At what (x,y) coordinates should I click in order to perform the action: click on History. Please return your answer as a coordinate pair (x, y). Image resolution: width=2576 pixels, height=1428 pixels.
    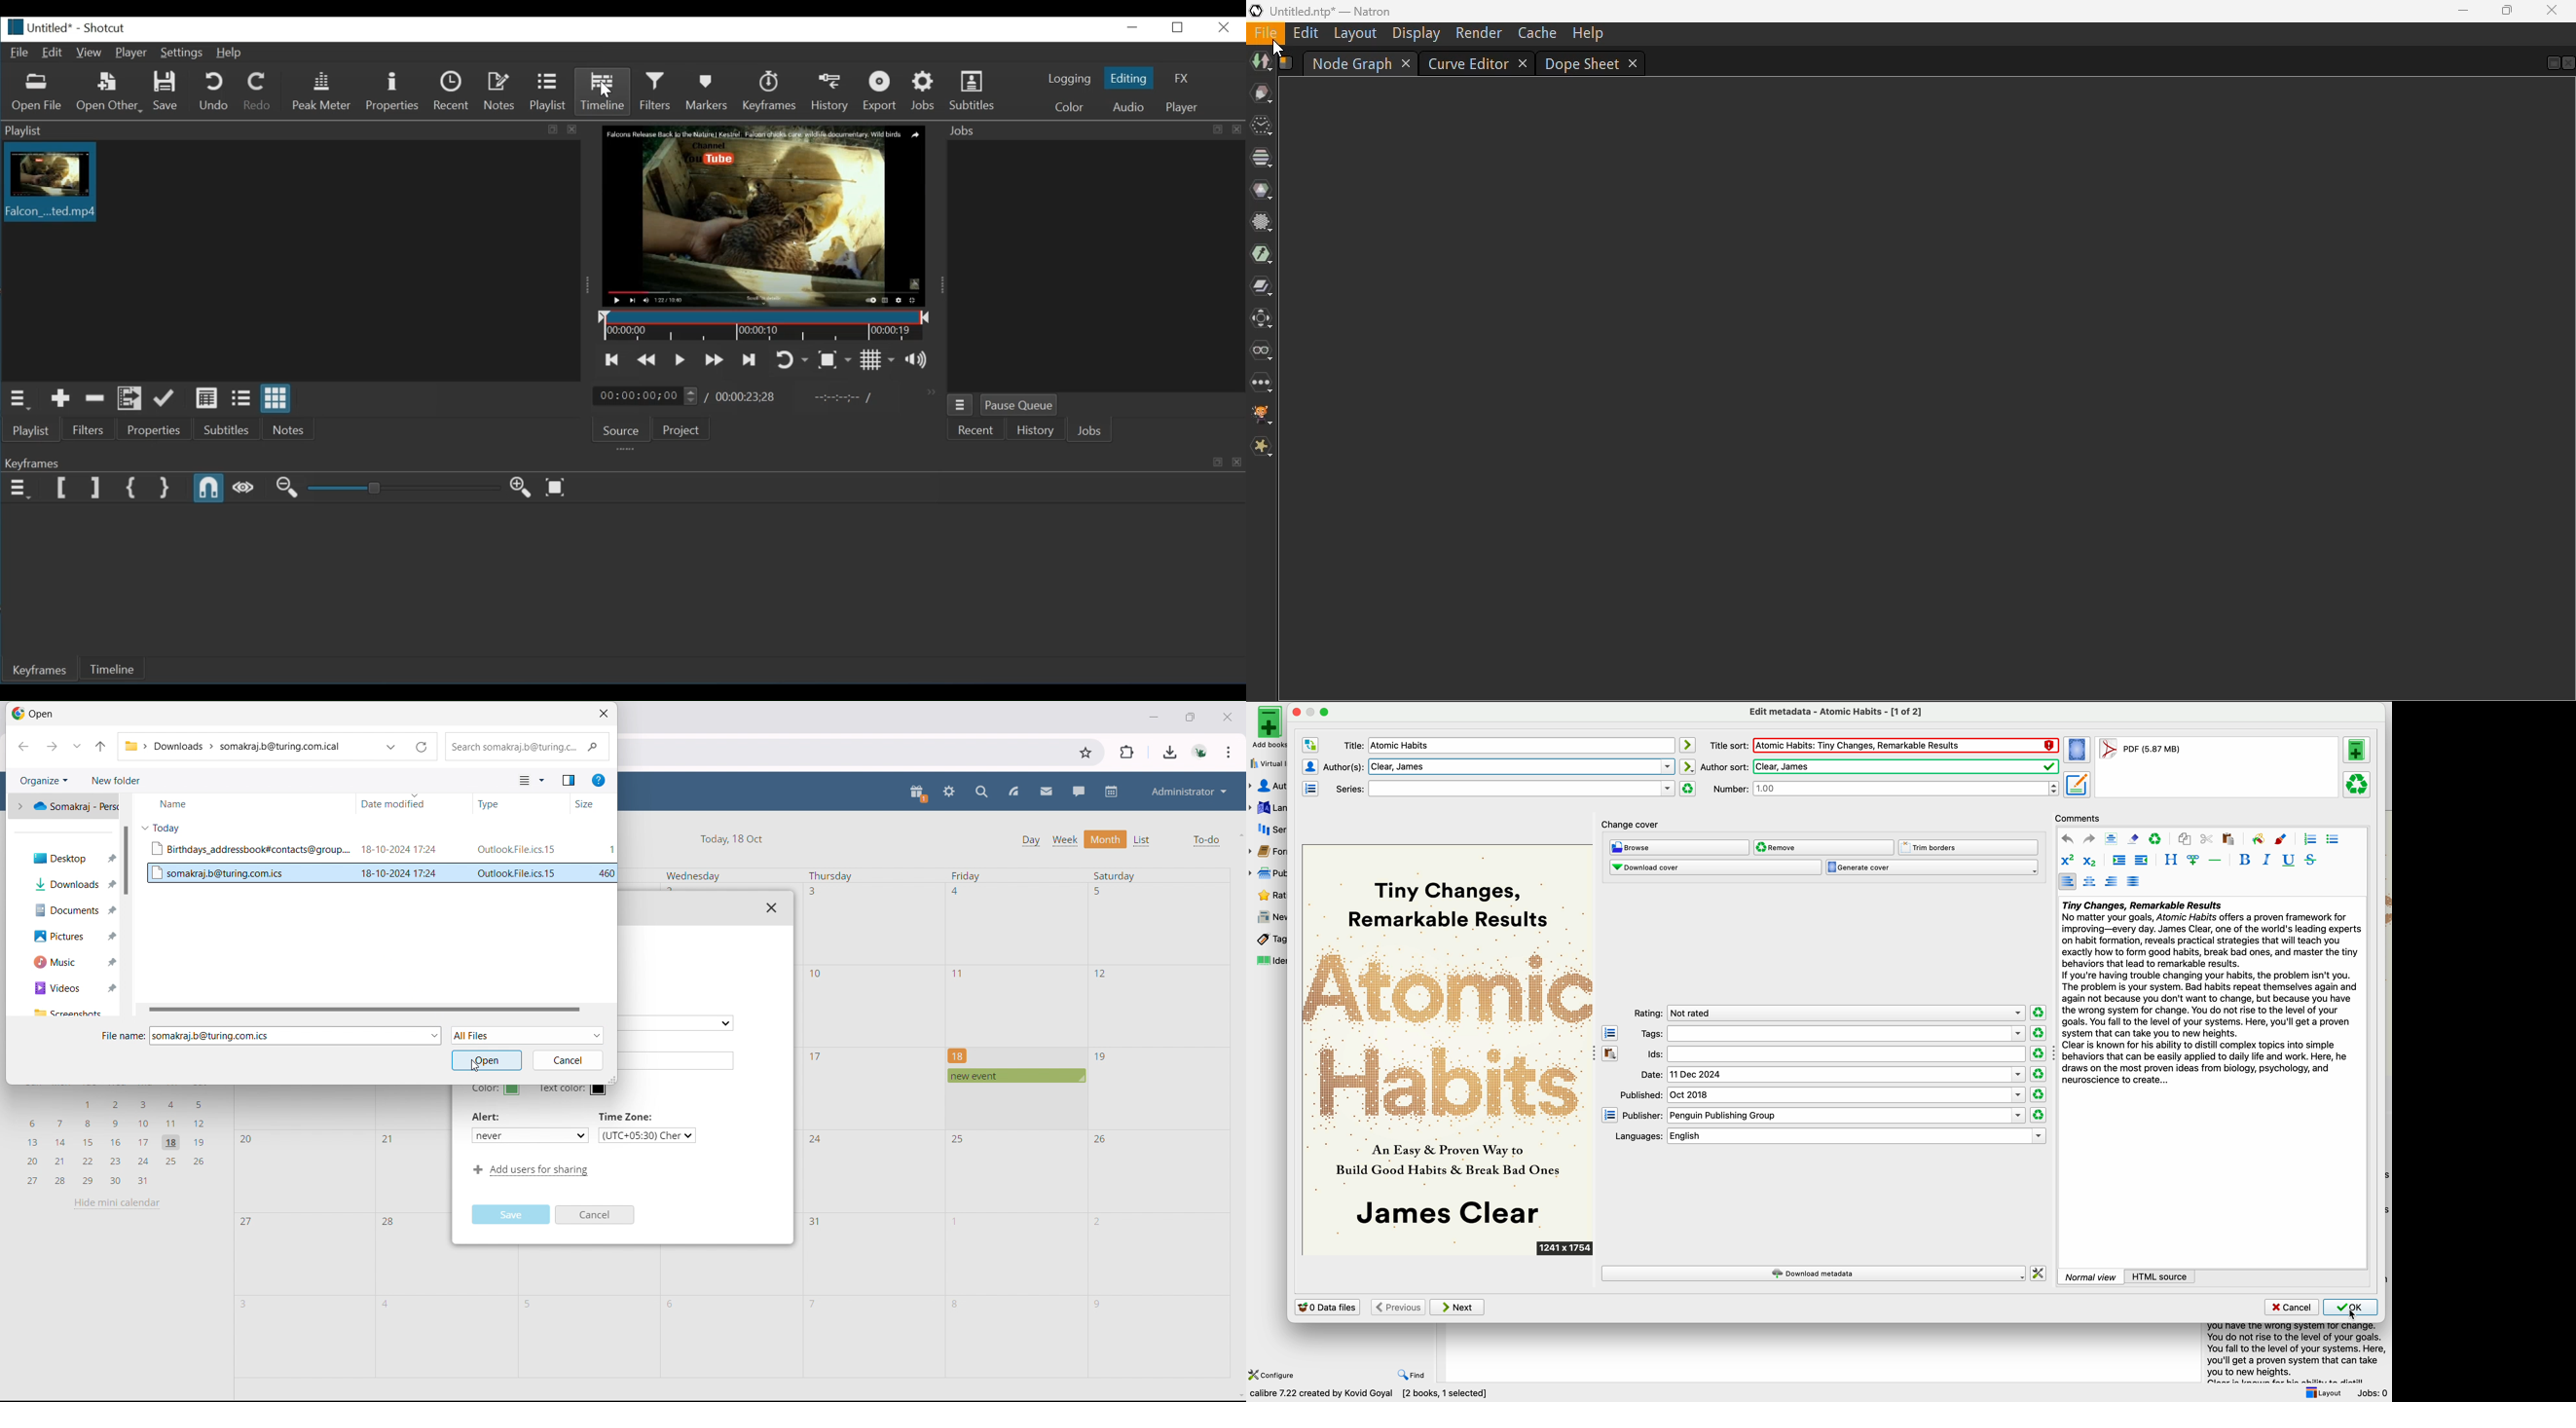
    Looking at the image, I should click on (833, 91).